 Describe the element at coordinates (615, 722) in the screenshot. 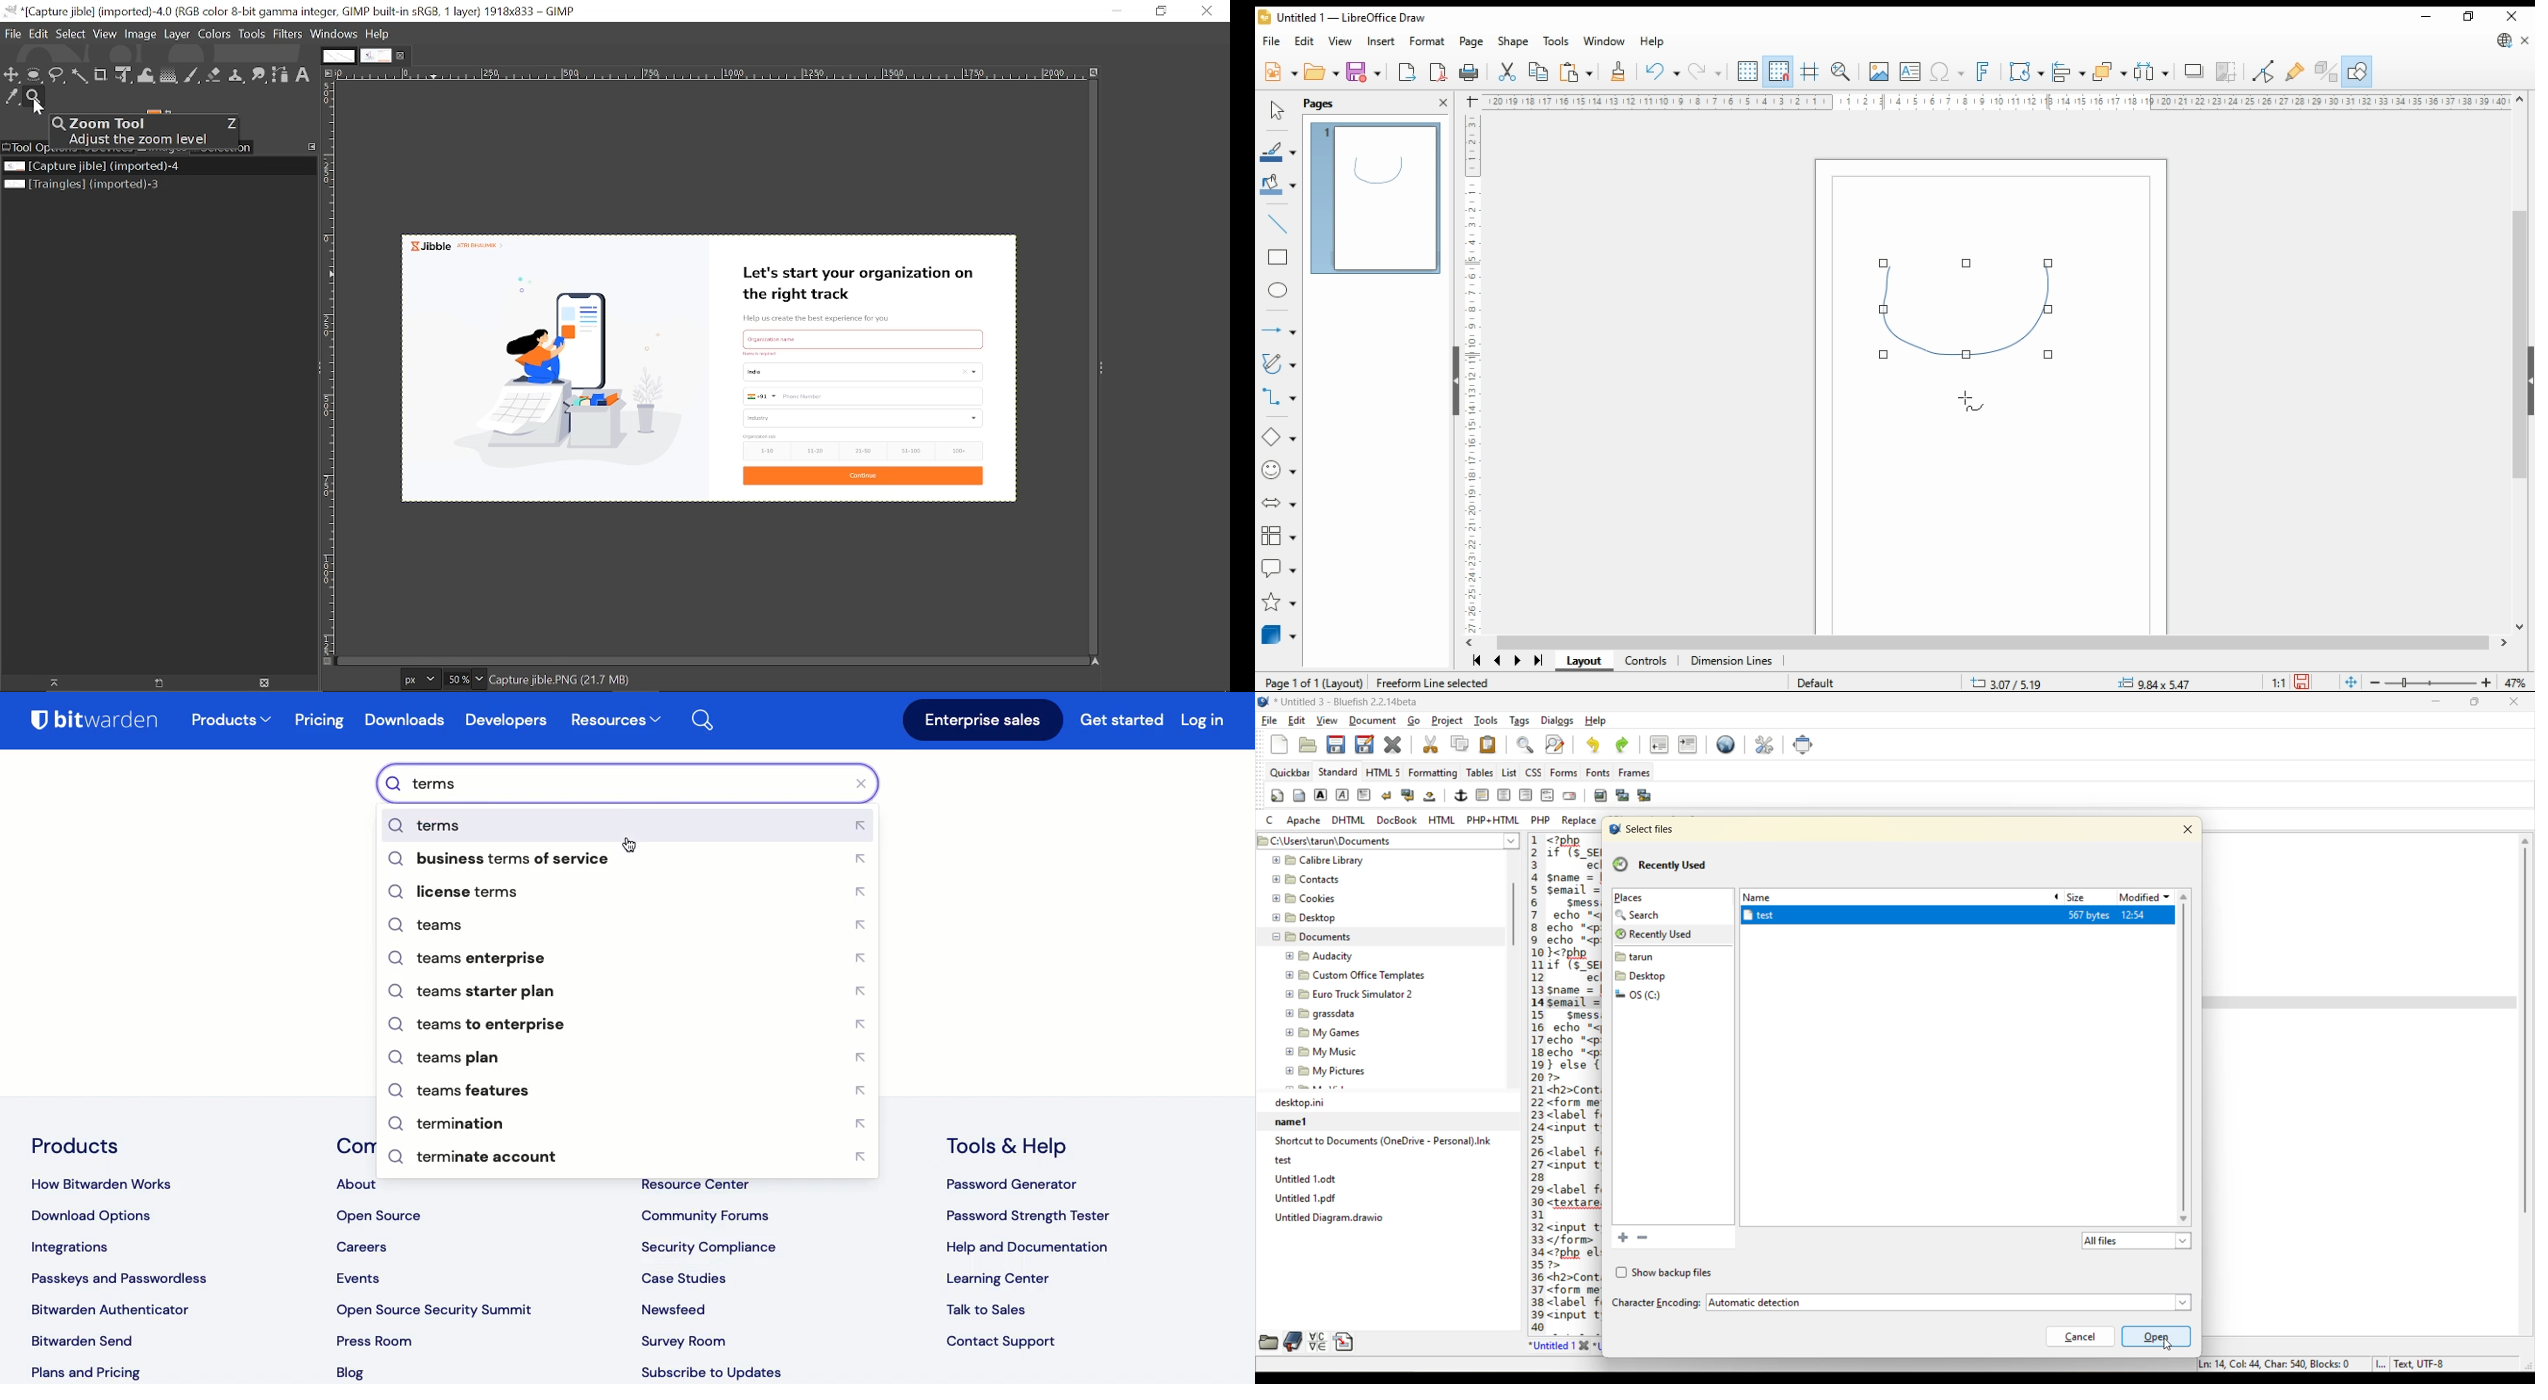

I see `Resources` at that location.